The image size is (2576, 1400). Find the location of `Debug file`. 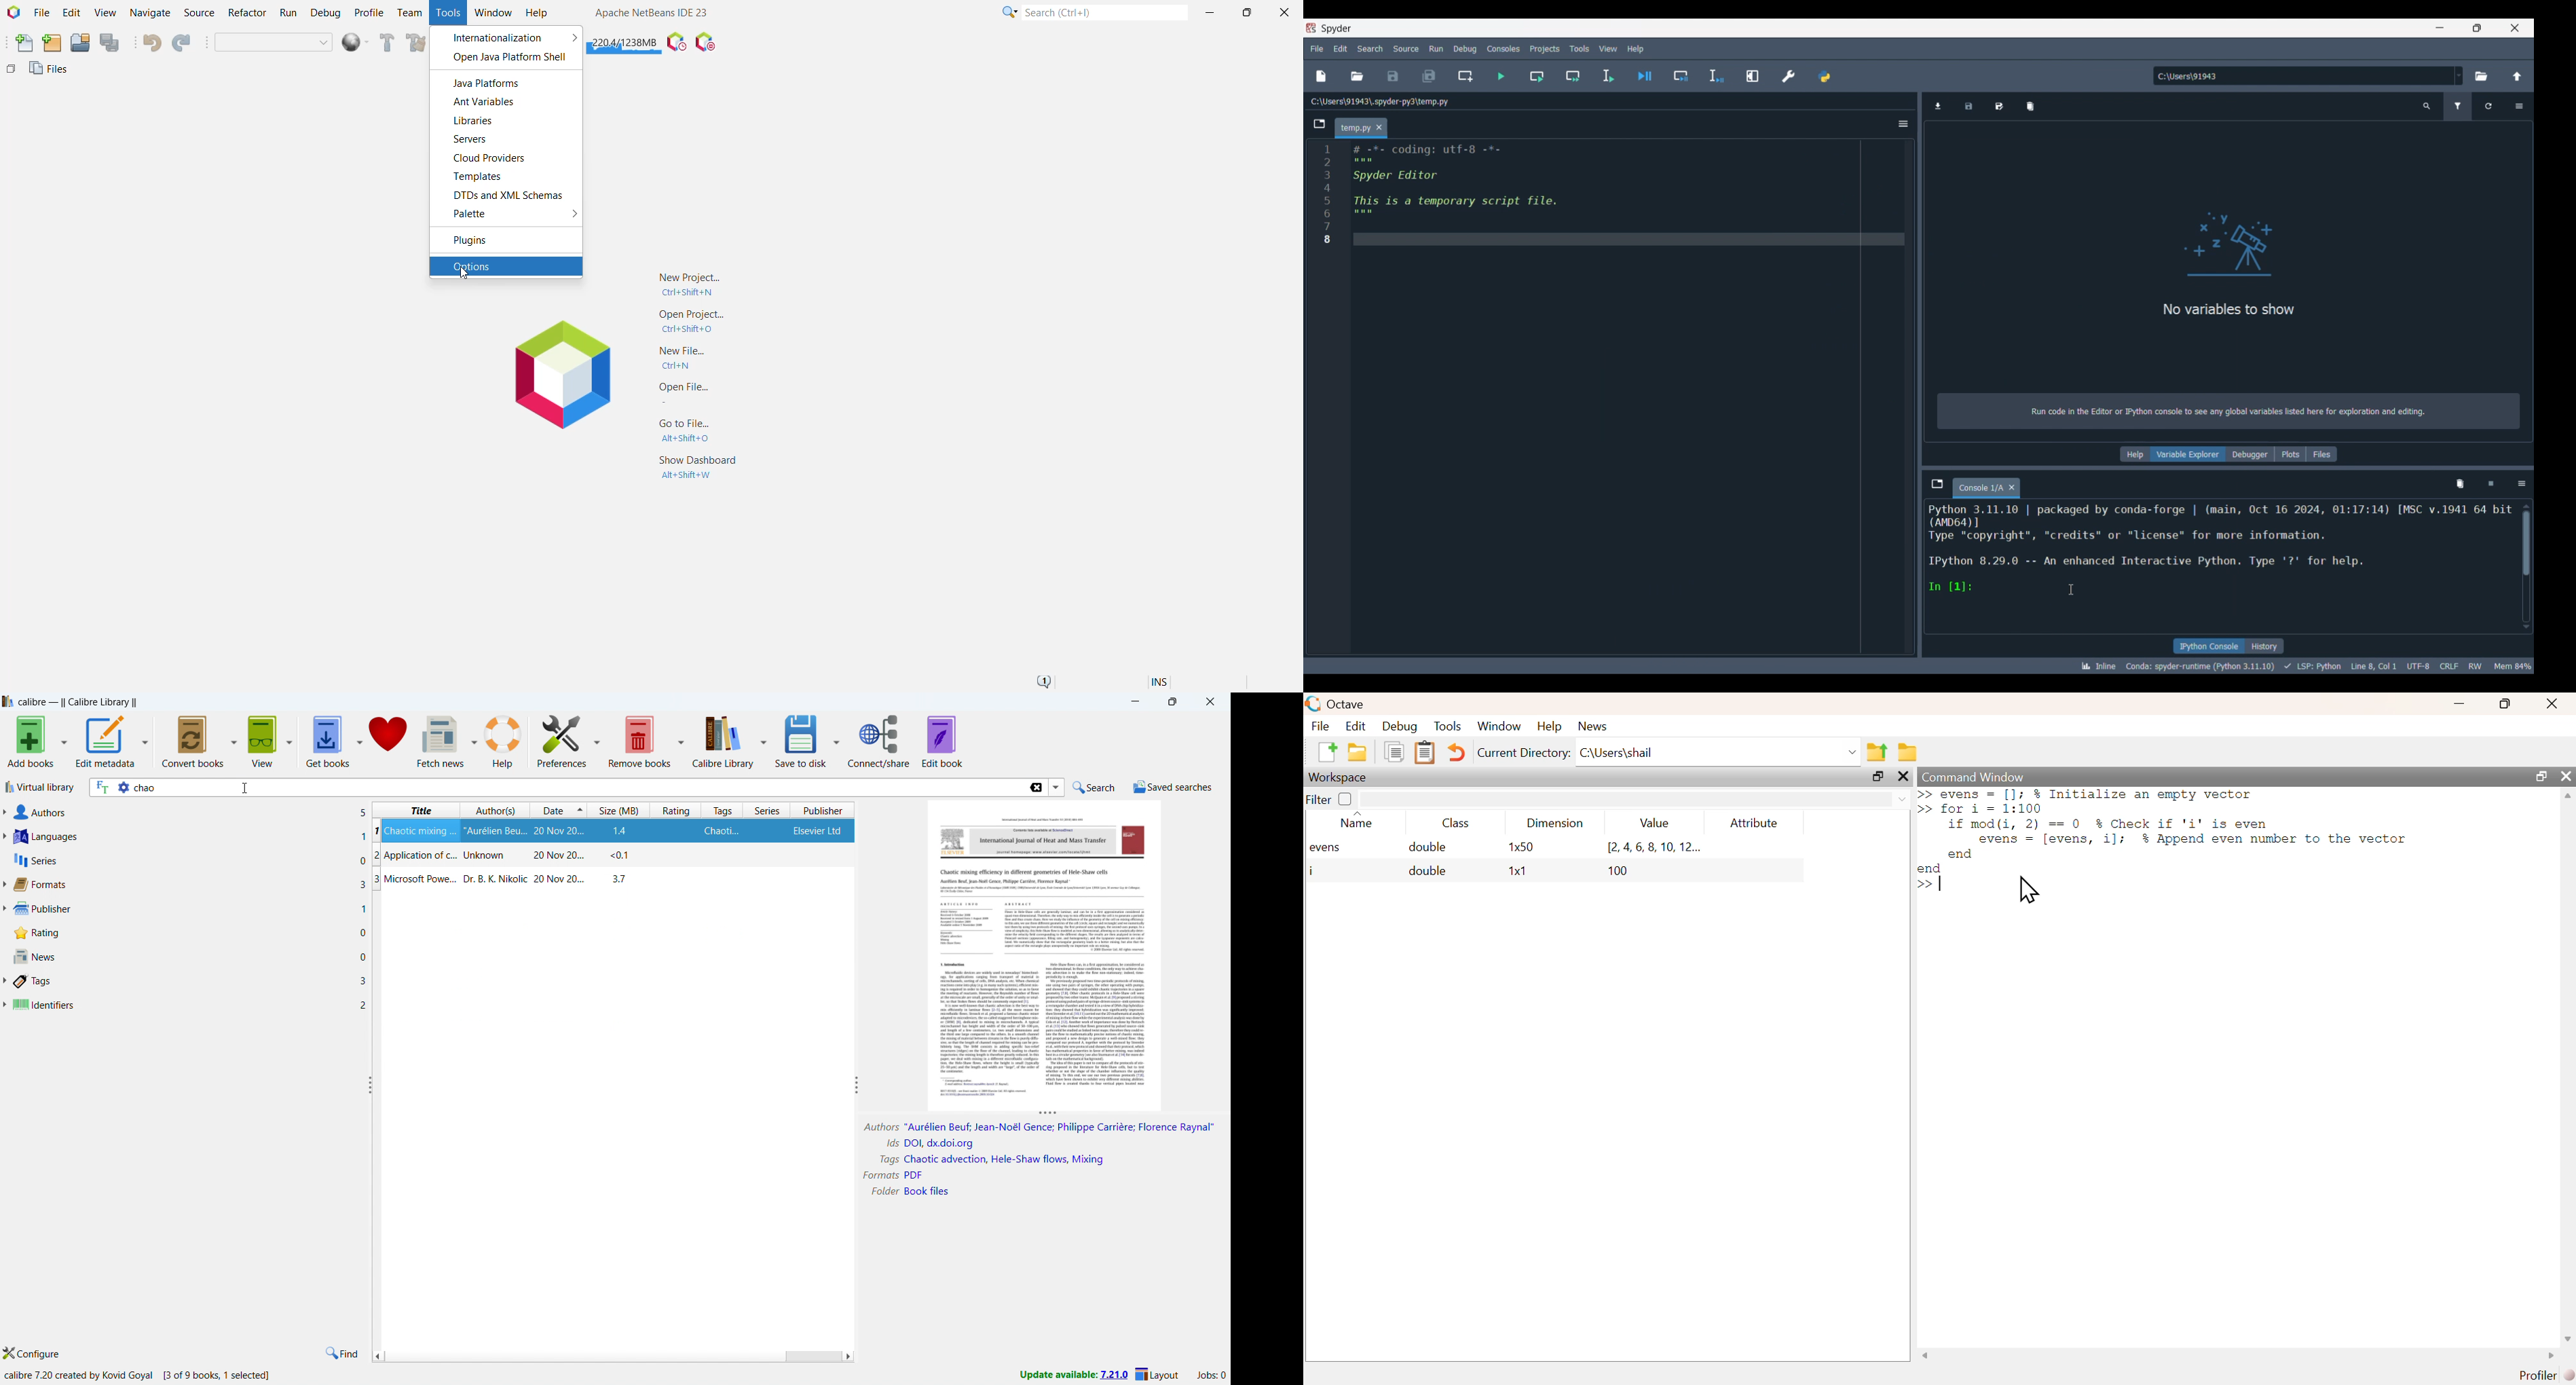

Debug file is located at coordinates (1645, 77).